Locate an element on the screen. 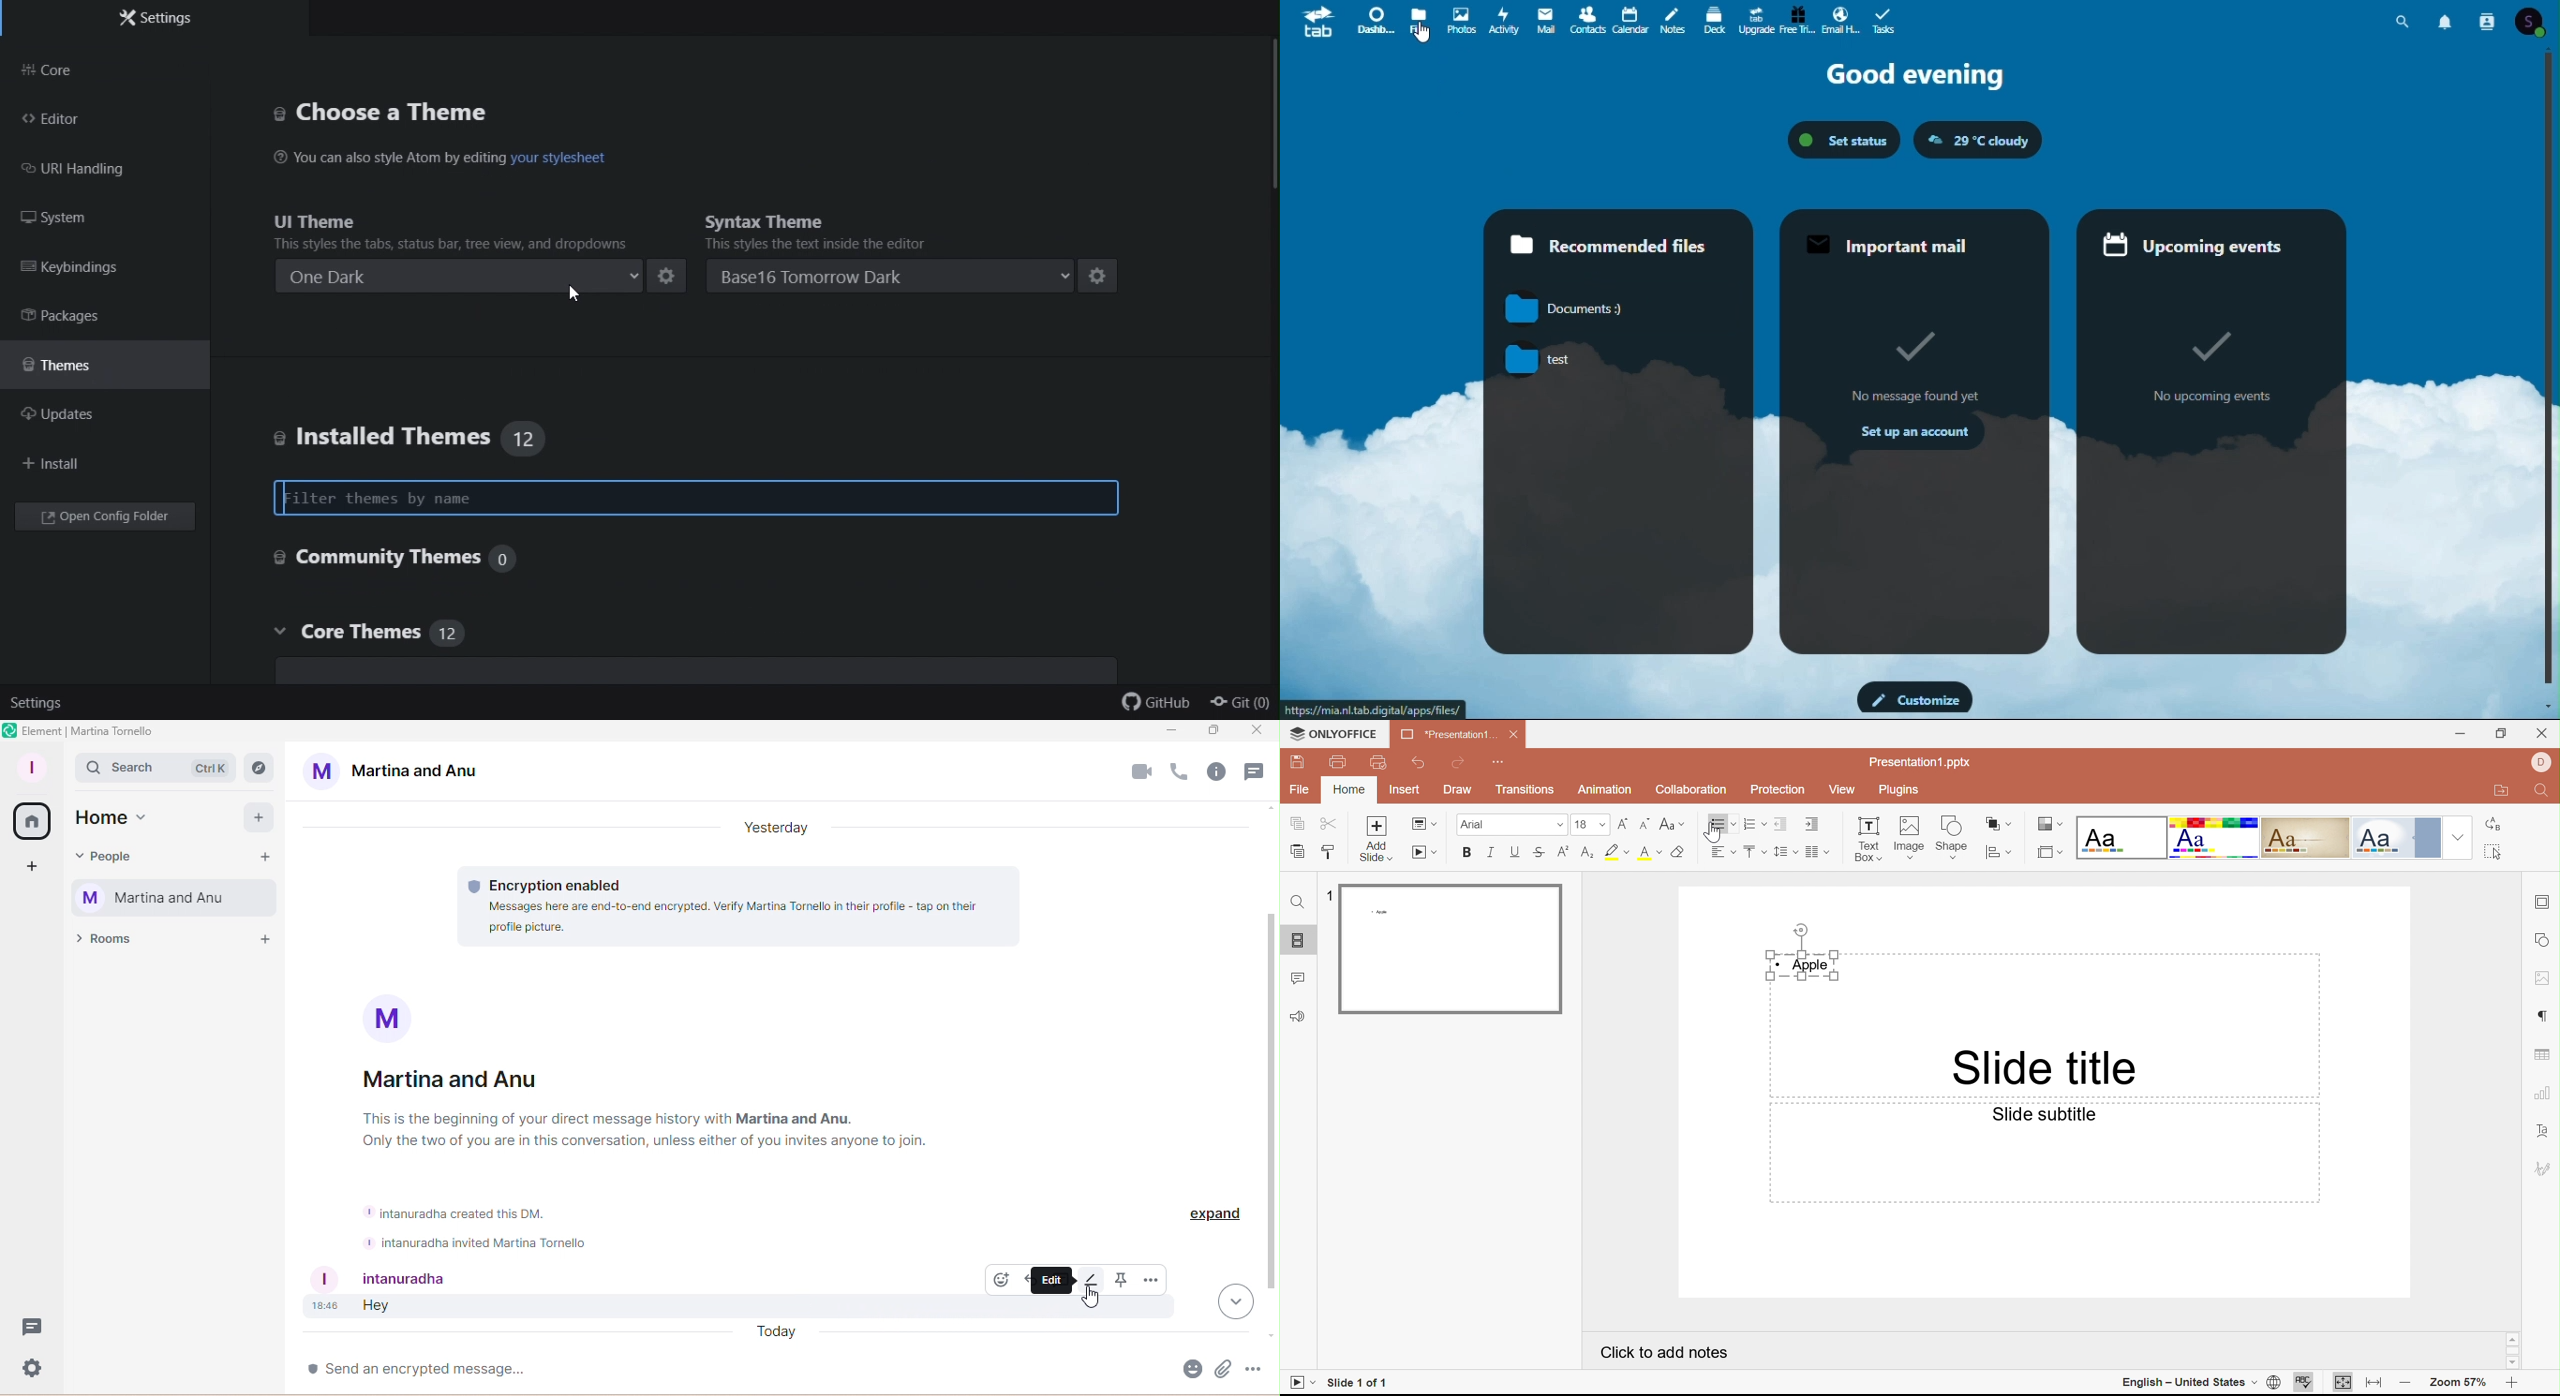  Quick Print is located at coordinates (1378, 764).